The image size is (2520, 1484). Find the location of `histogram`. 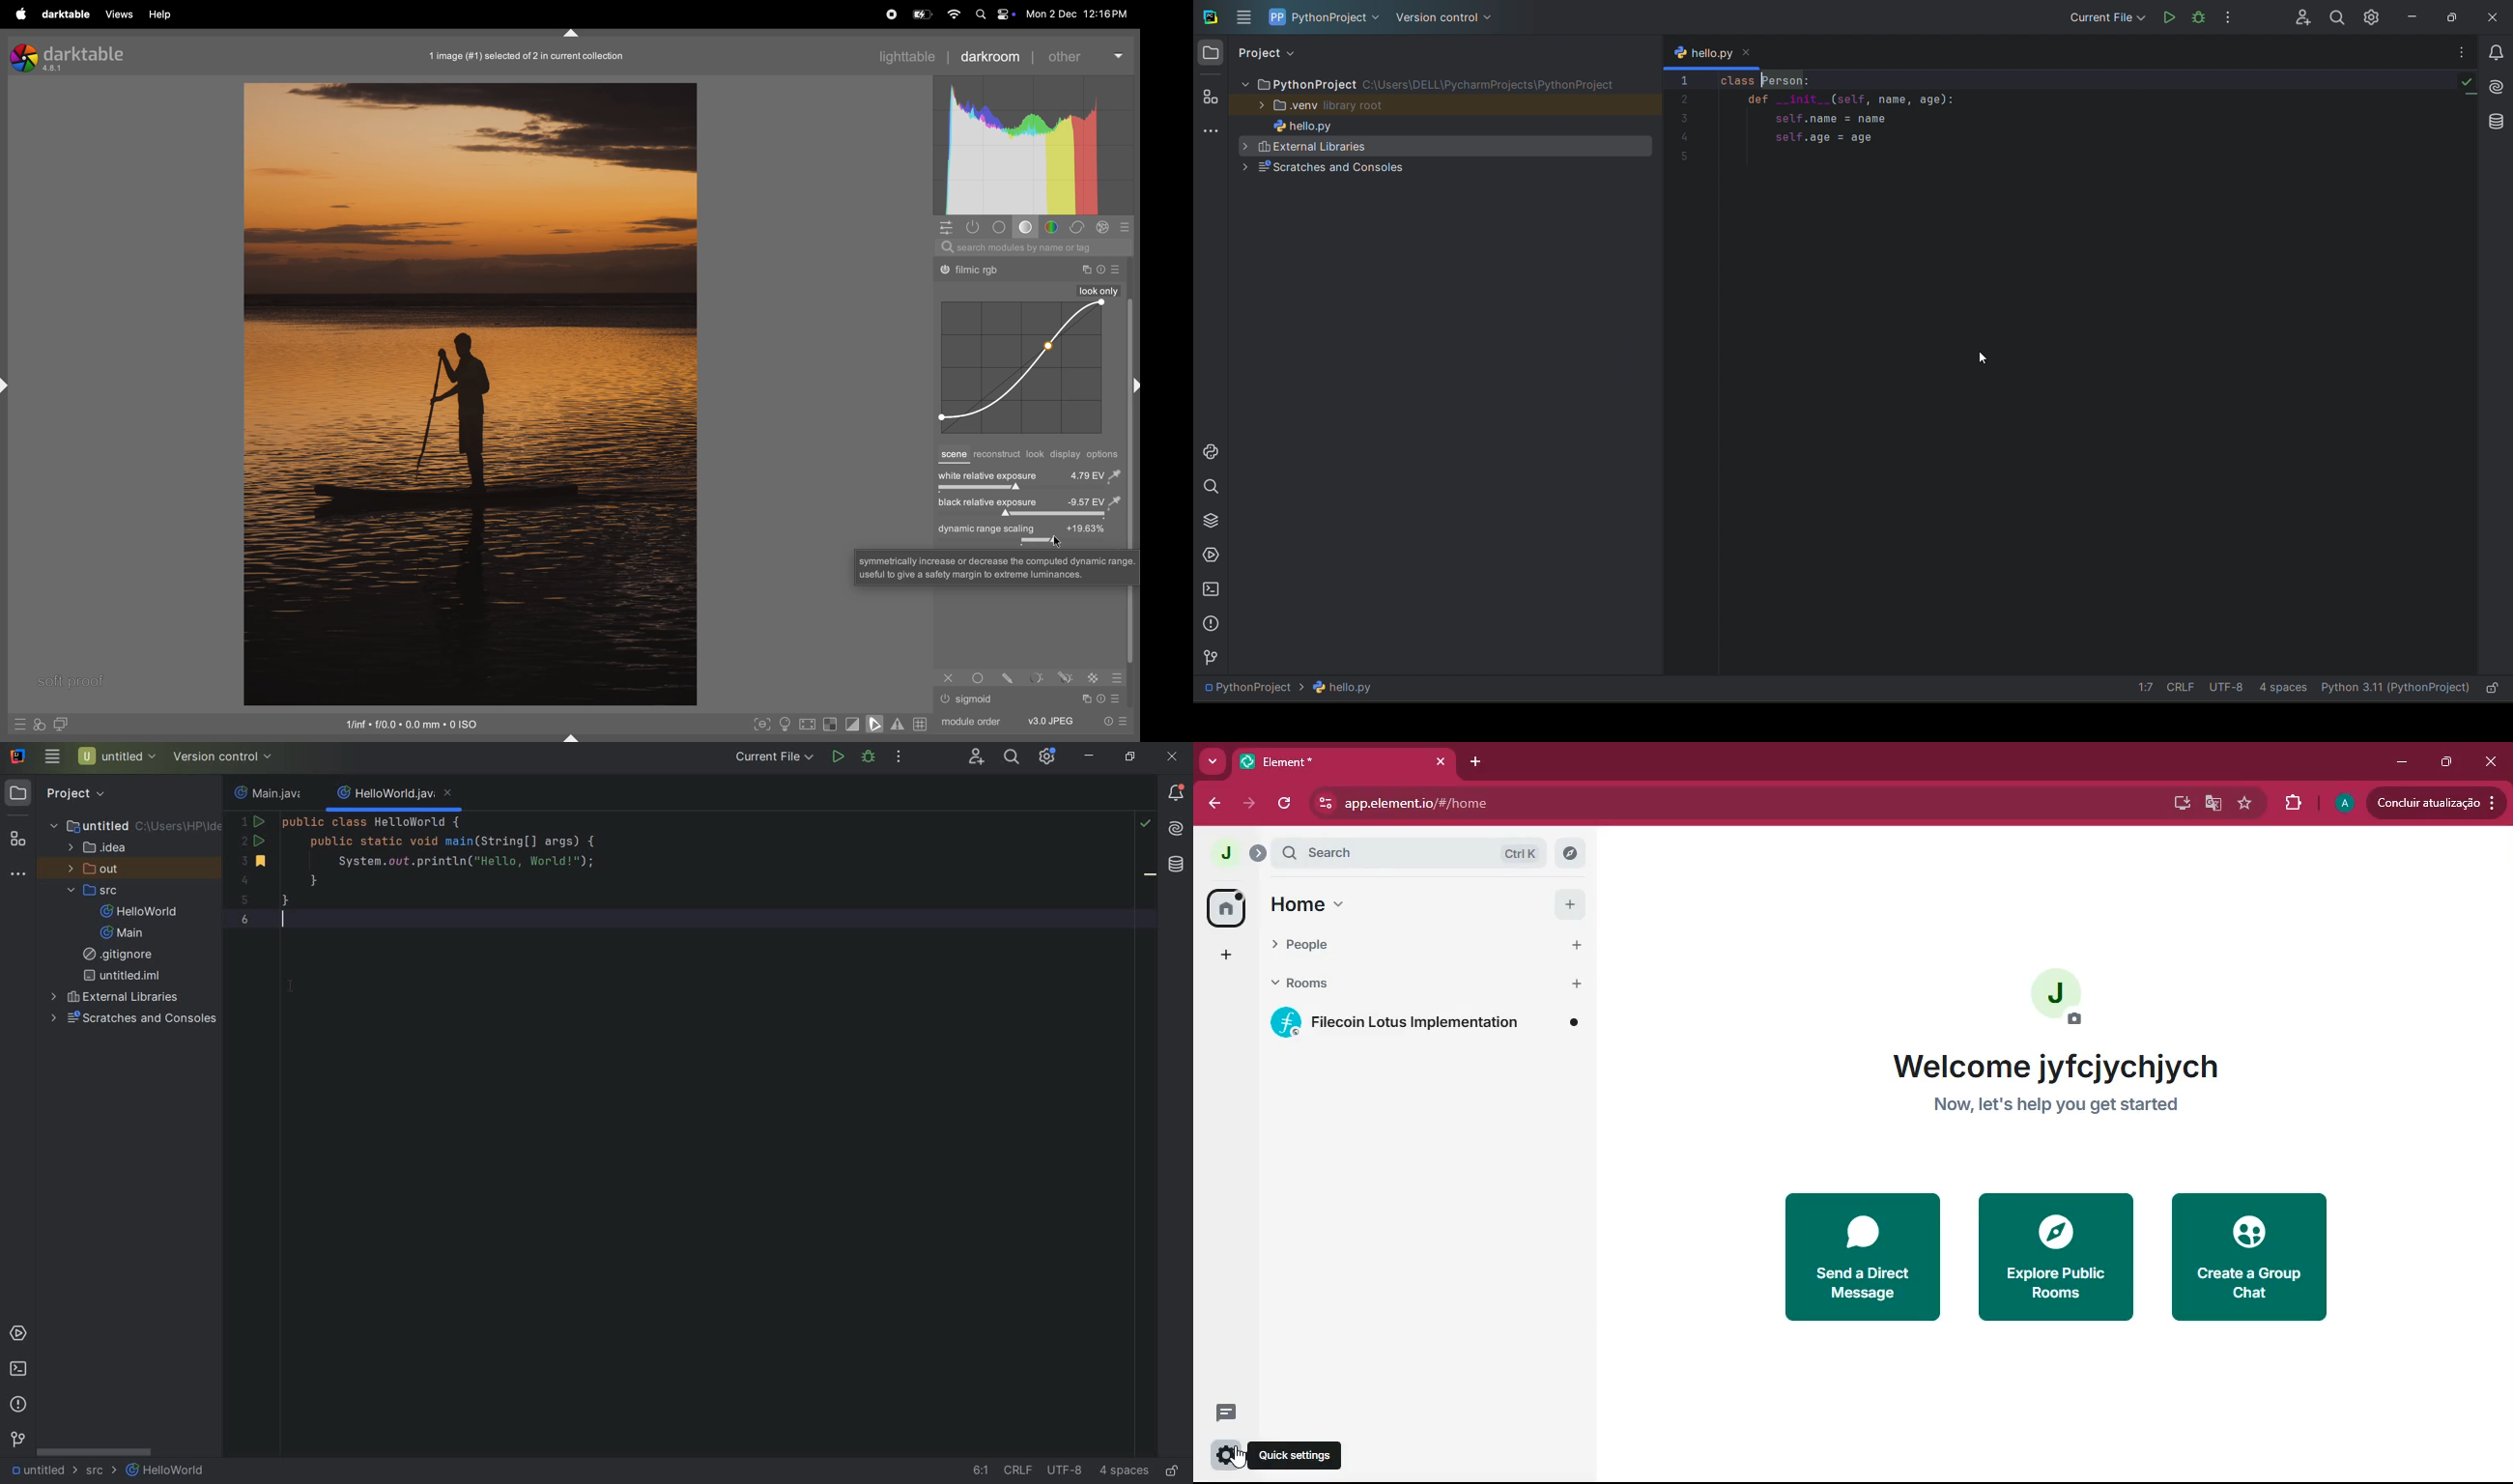

histogram is located at coordinates (1034, 145).